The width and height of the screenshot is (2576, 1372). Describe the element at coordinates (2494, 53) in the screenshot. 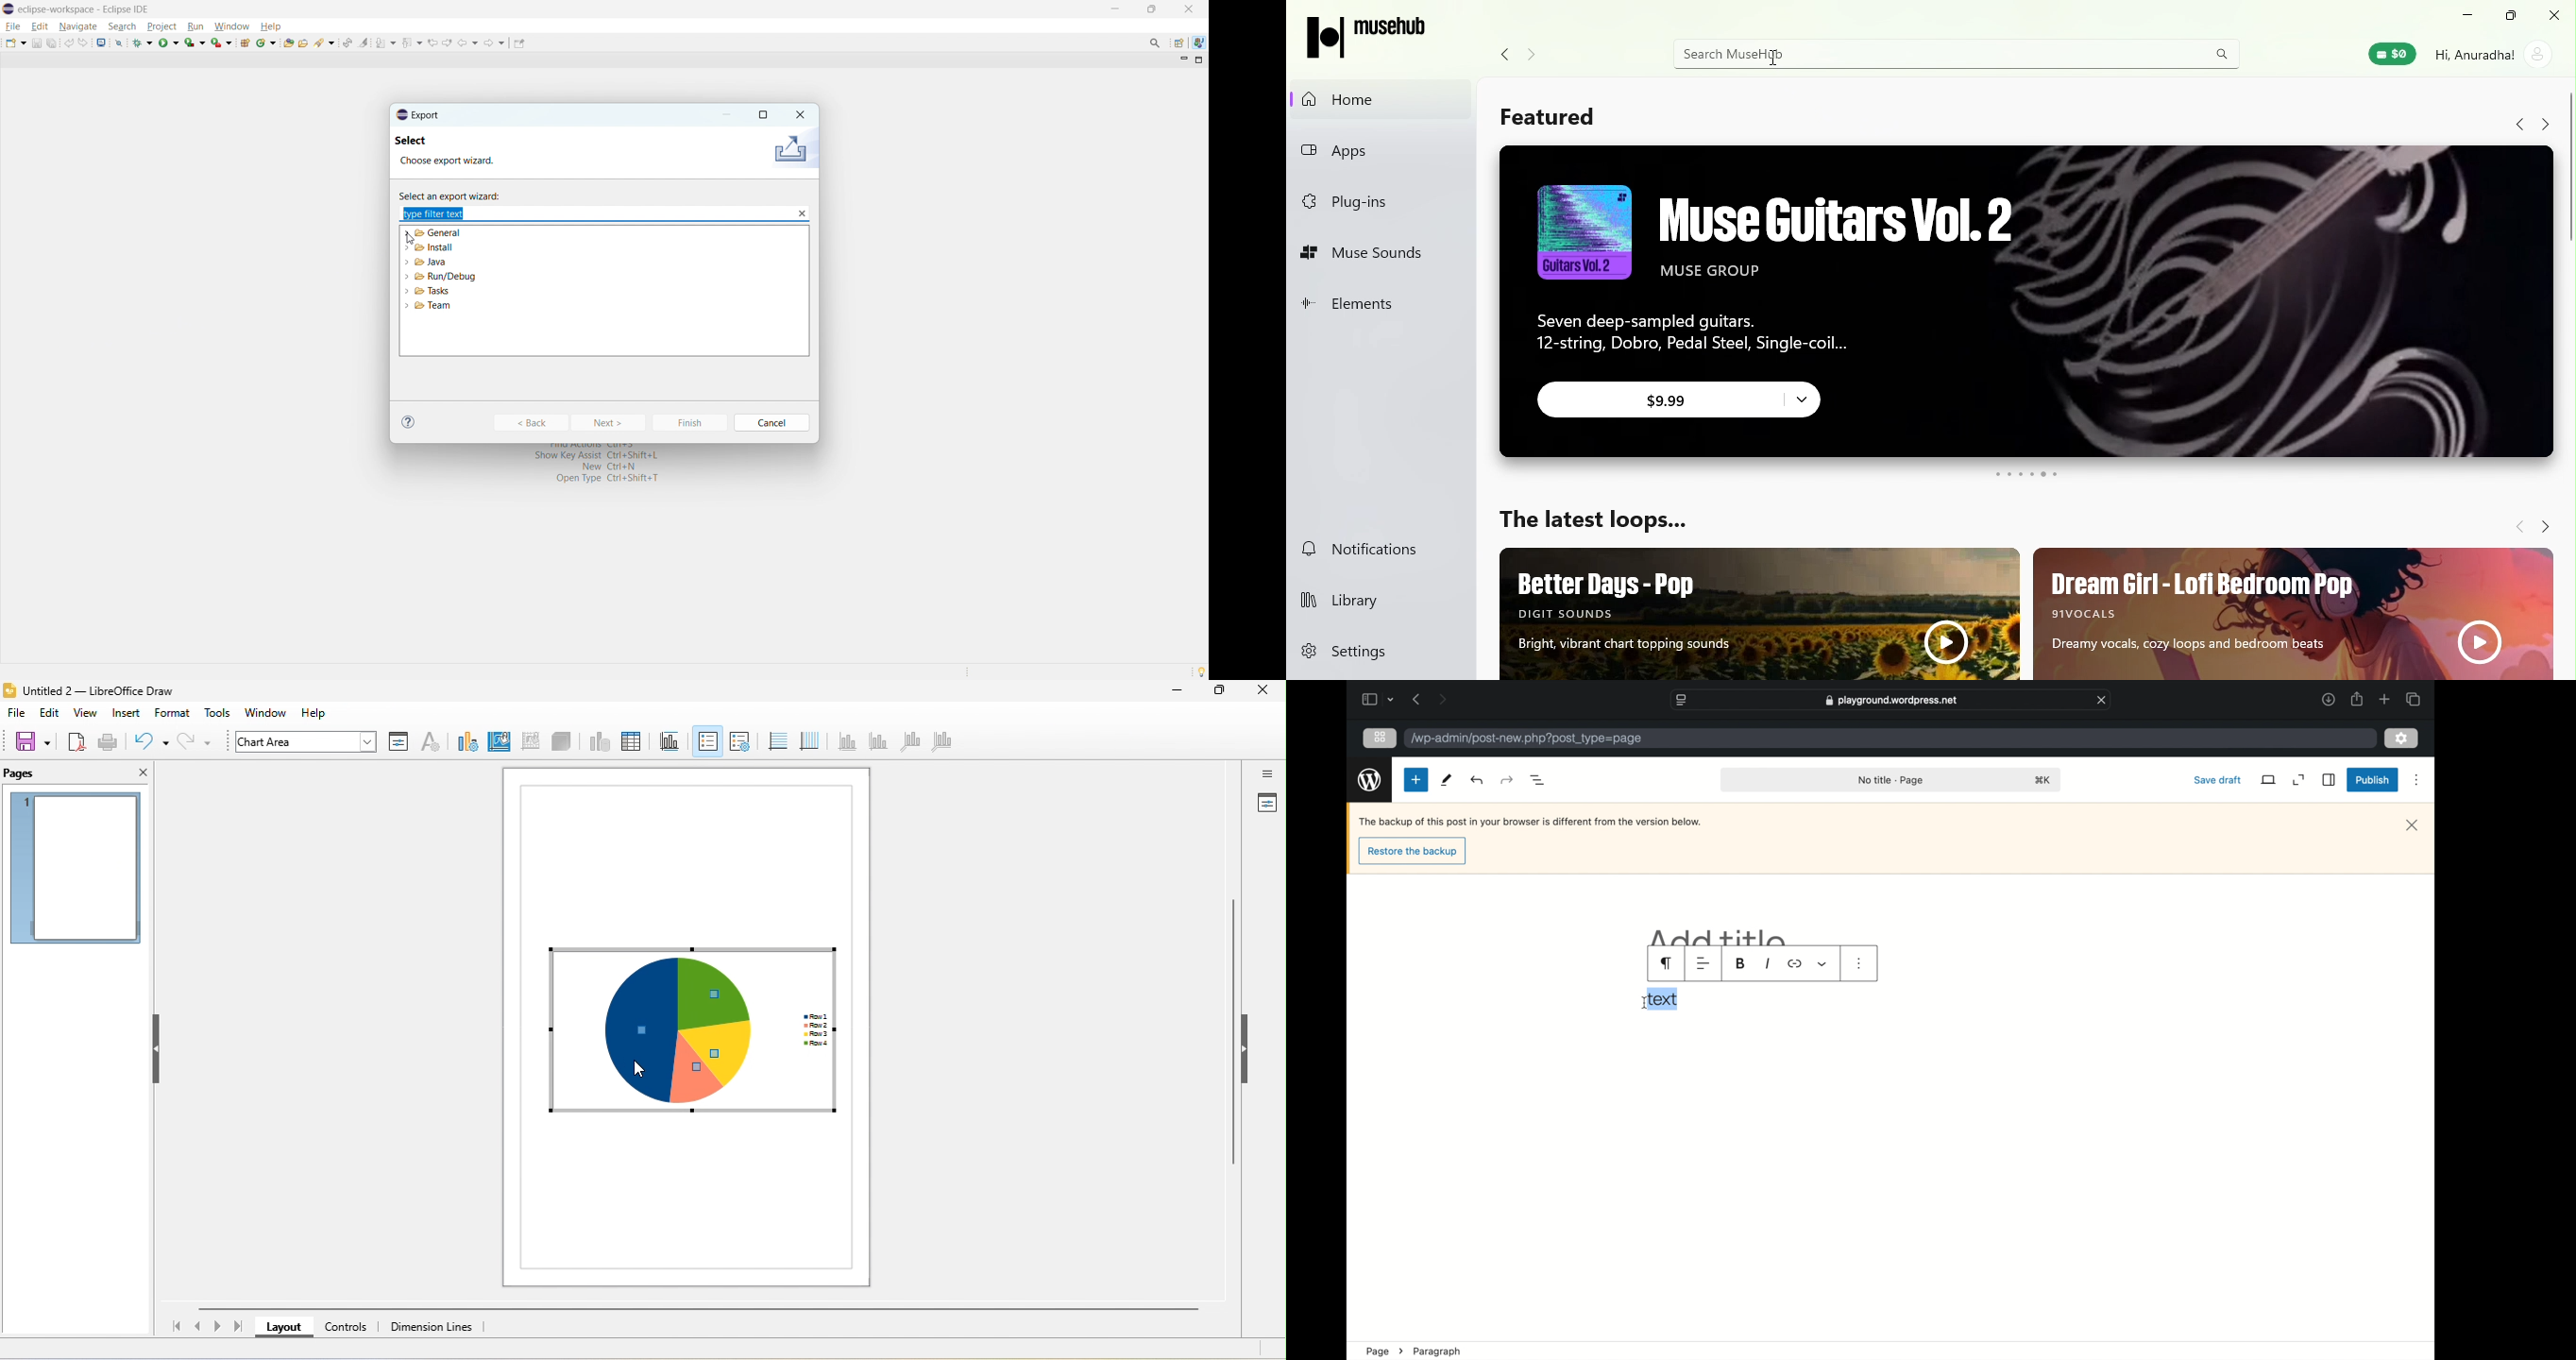

I see `Account` at that location.